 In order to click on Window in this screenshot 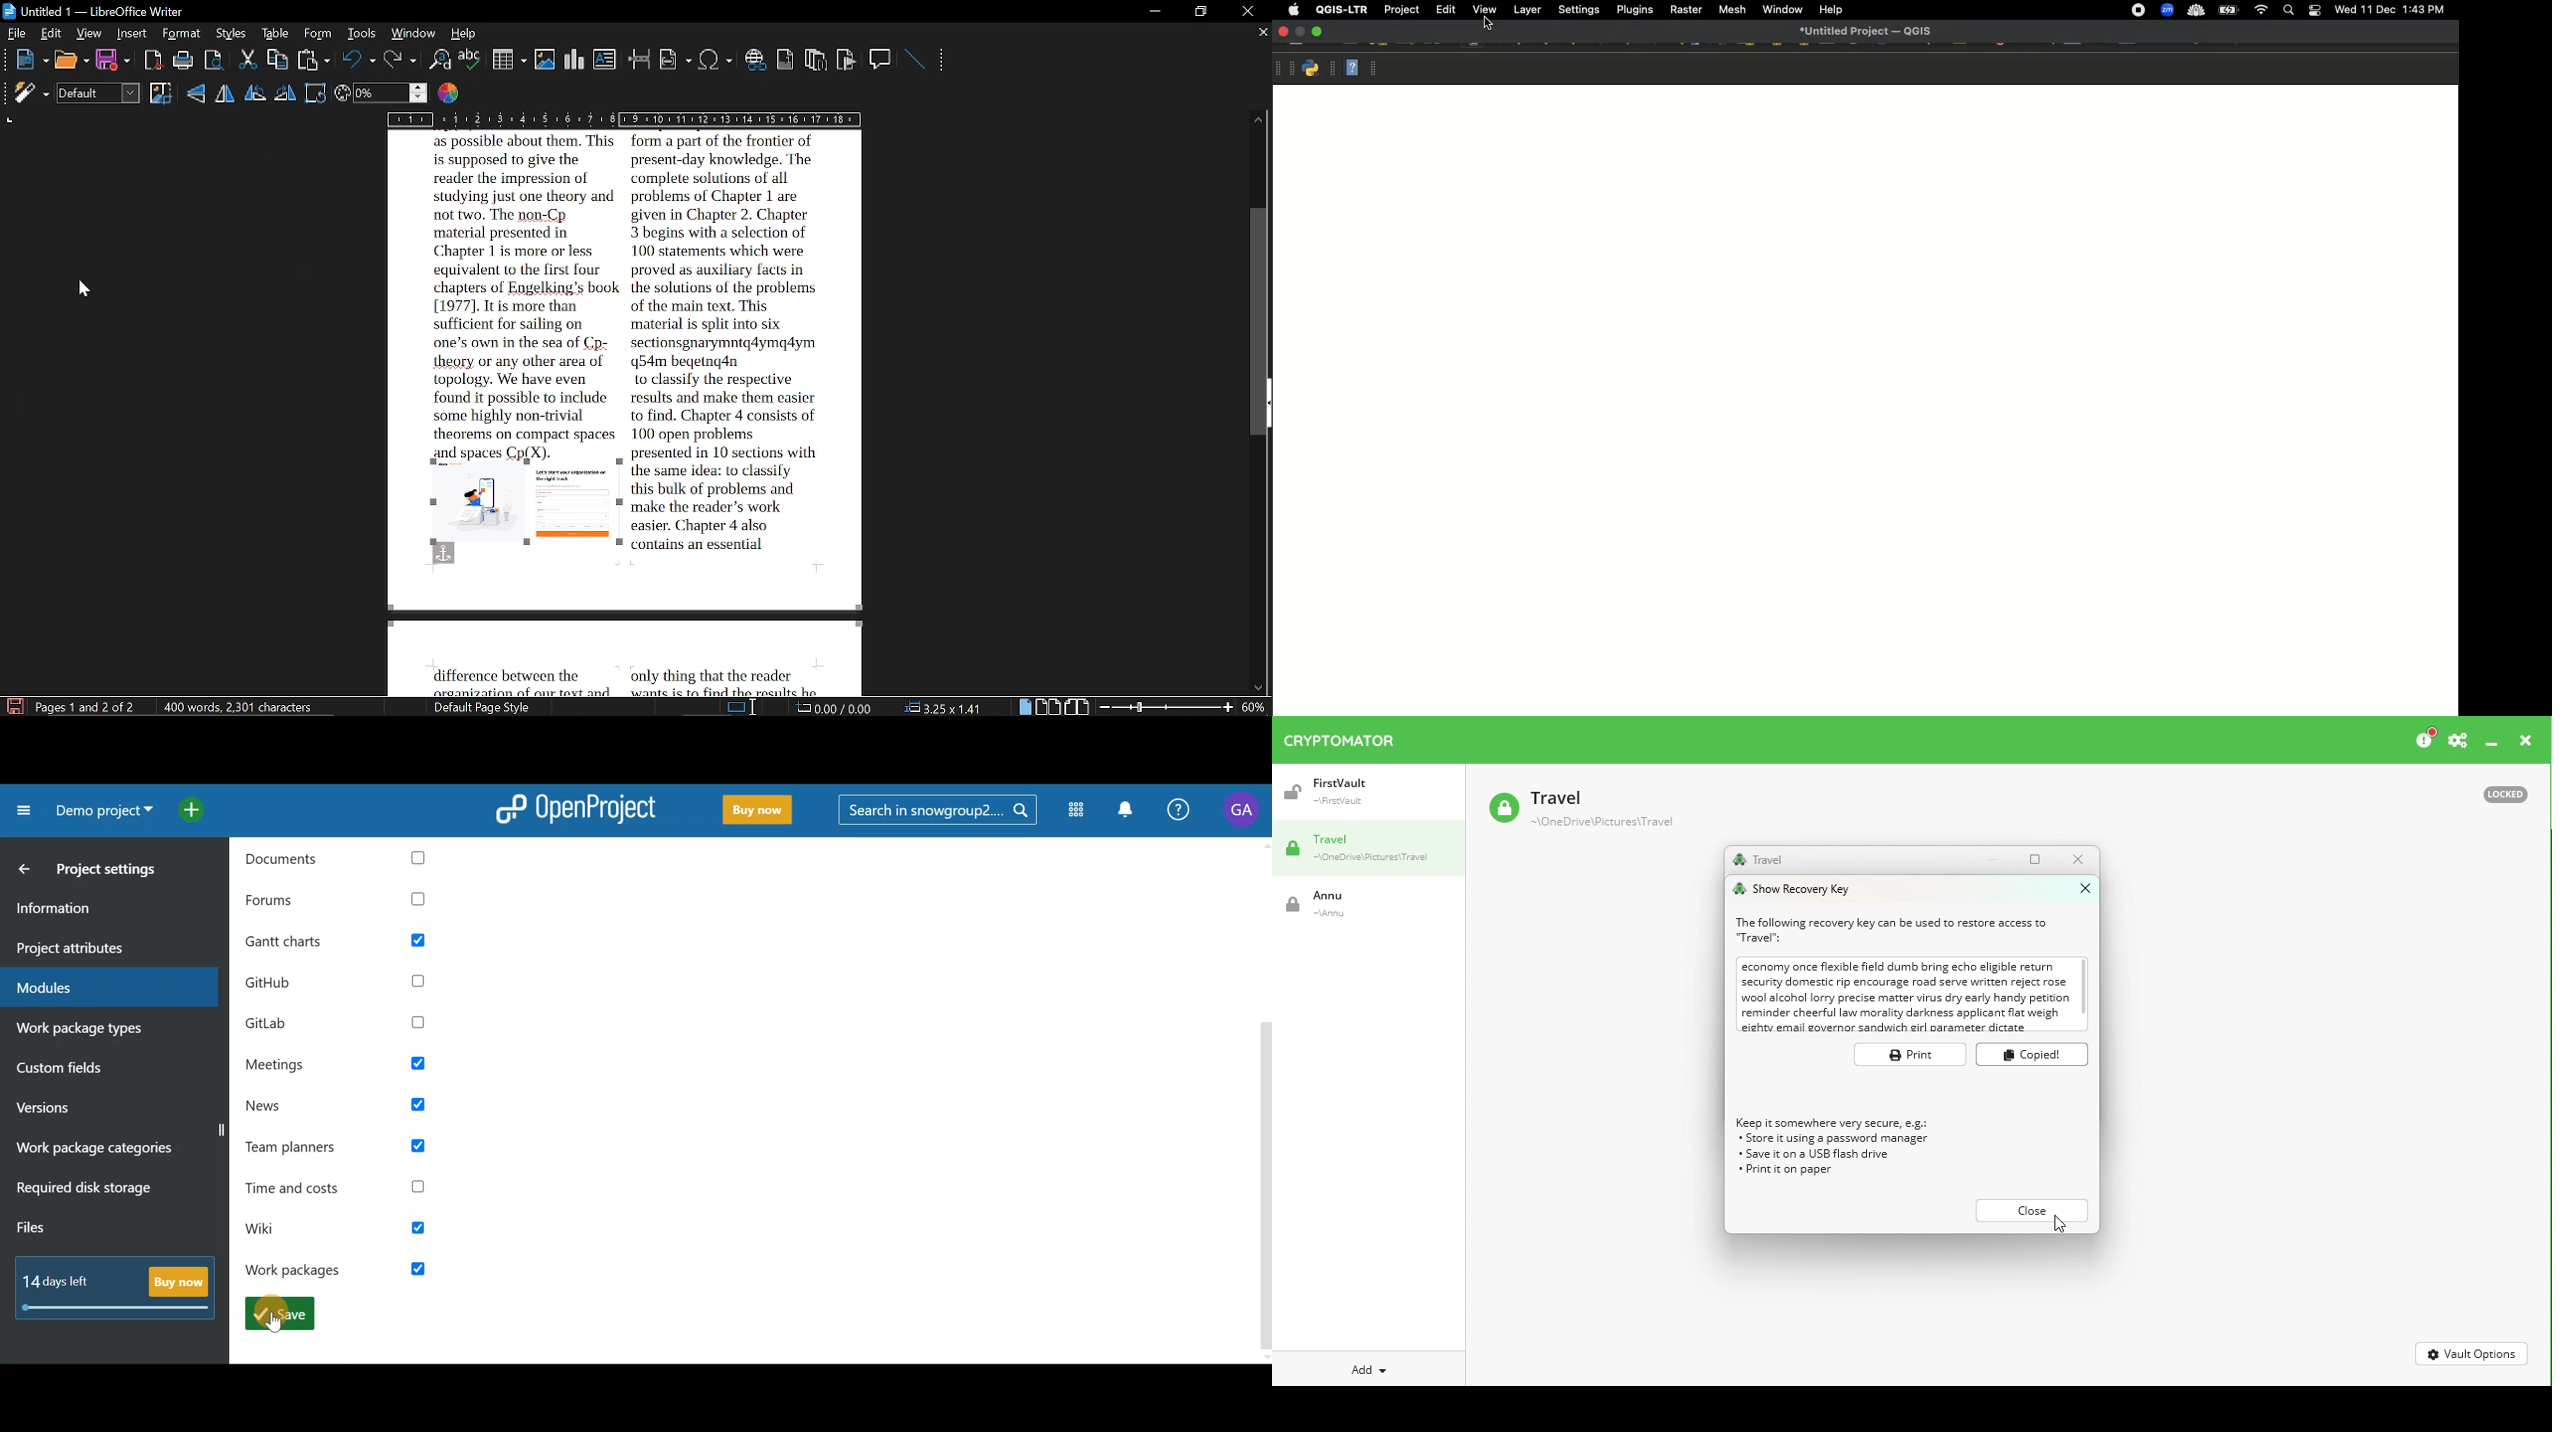, I will do `click(1783, 9)`.